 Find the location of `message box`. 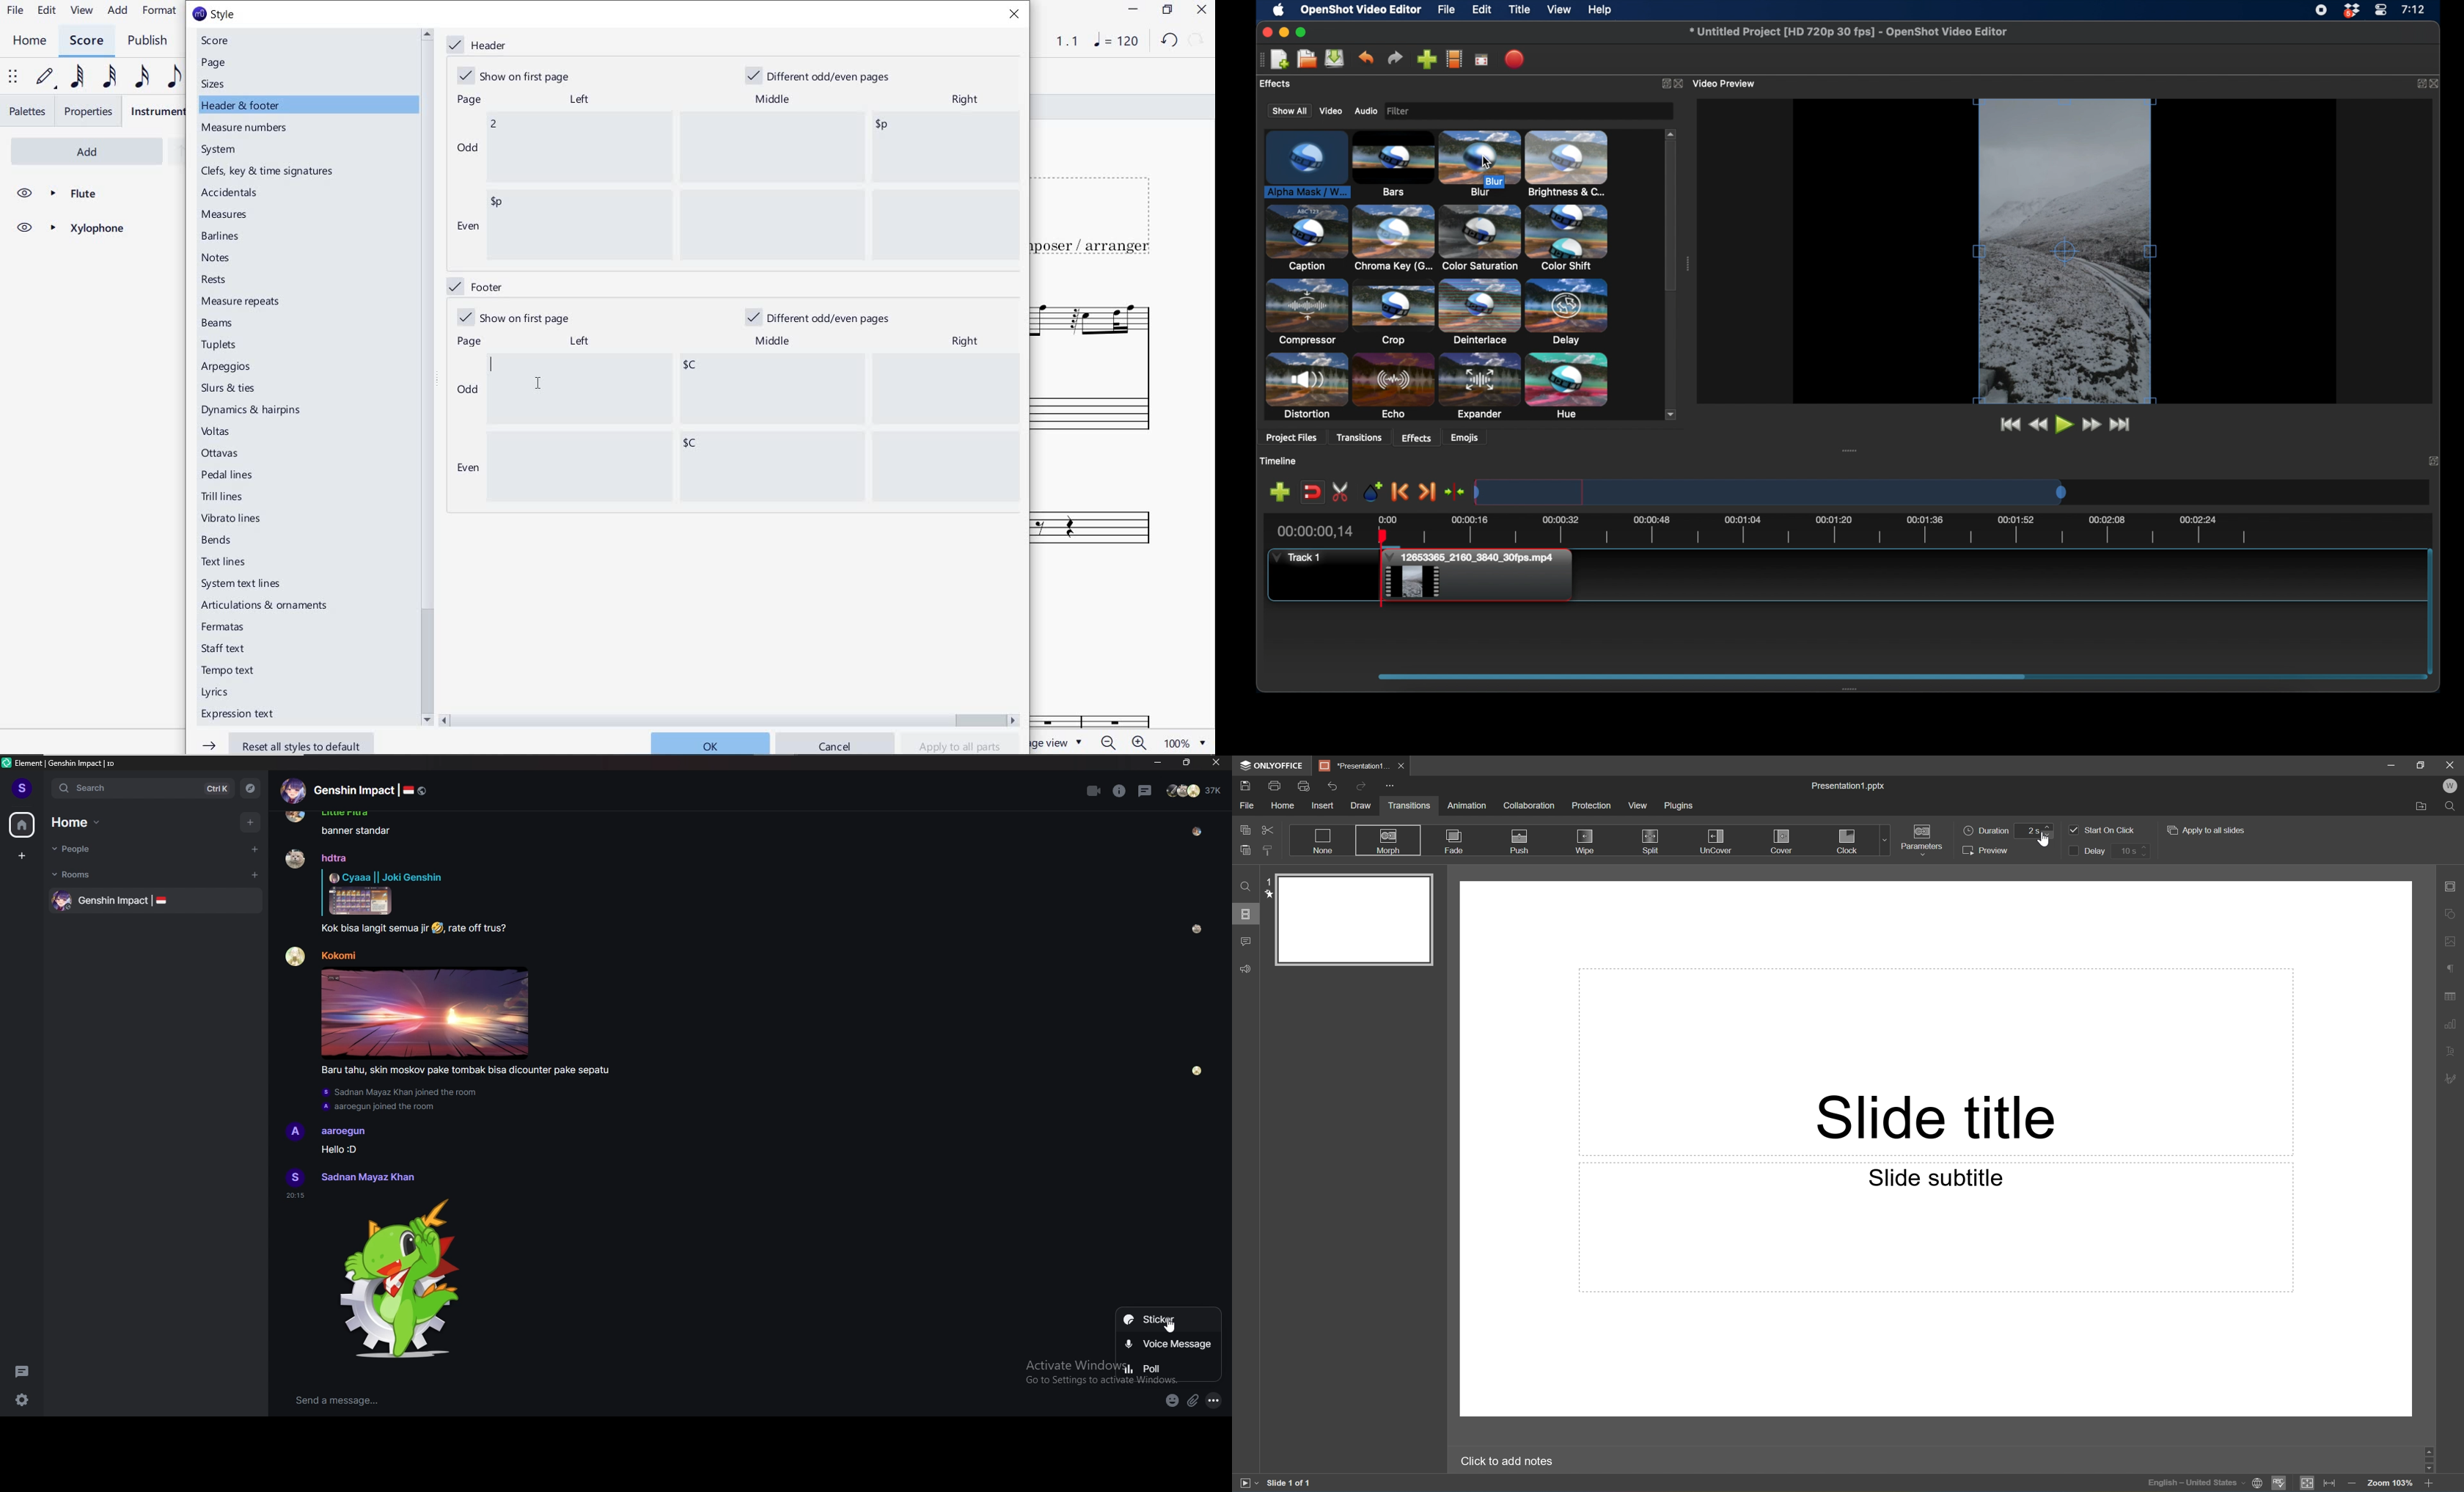

message box is located at coordinates (549, 1401).